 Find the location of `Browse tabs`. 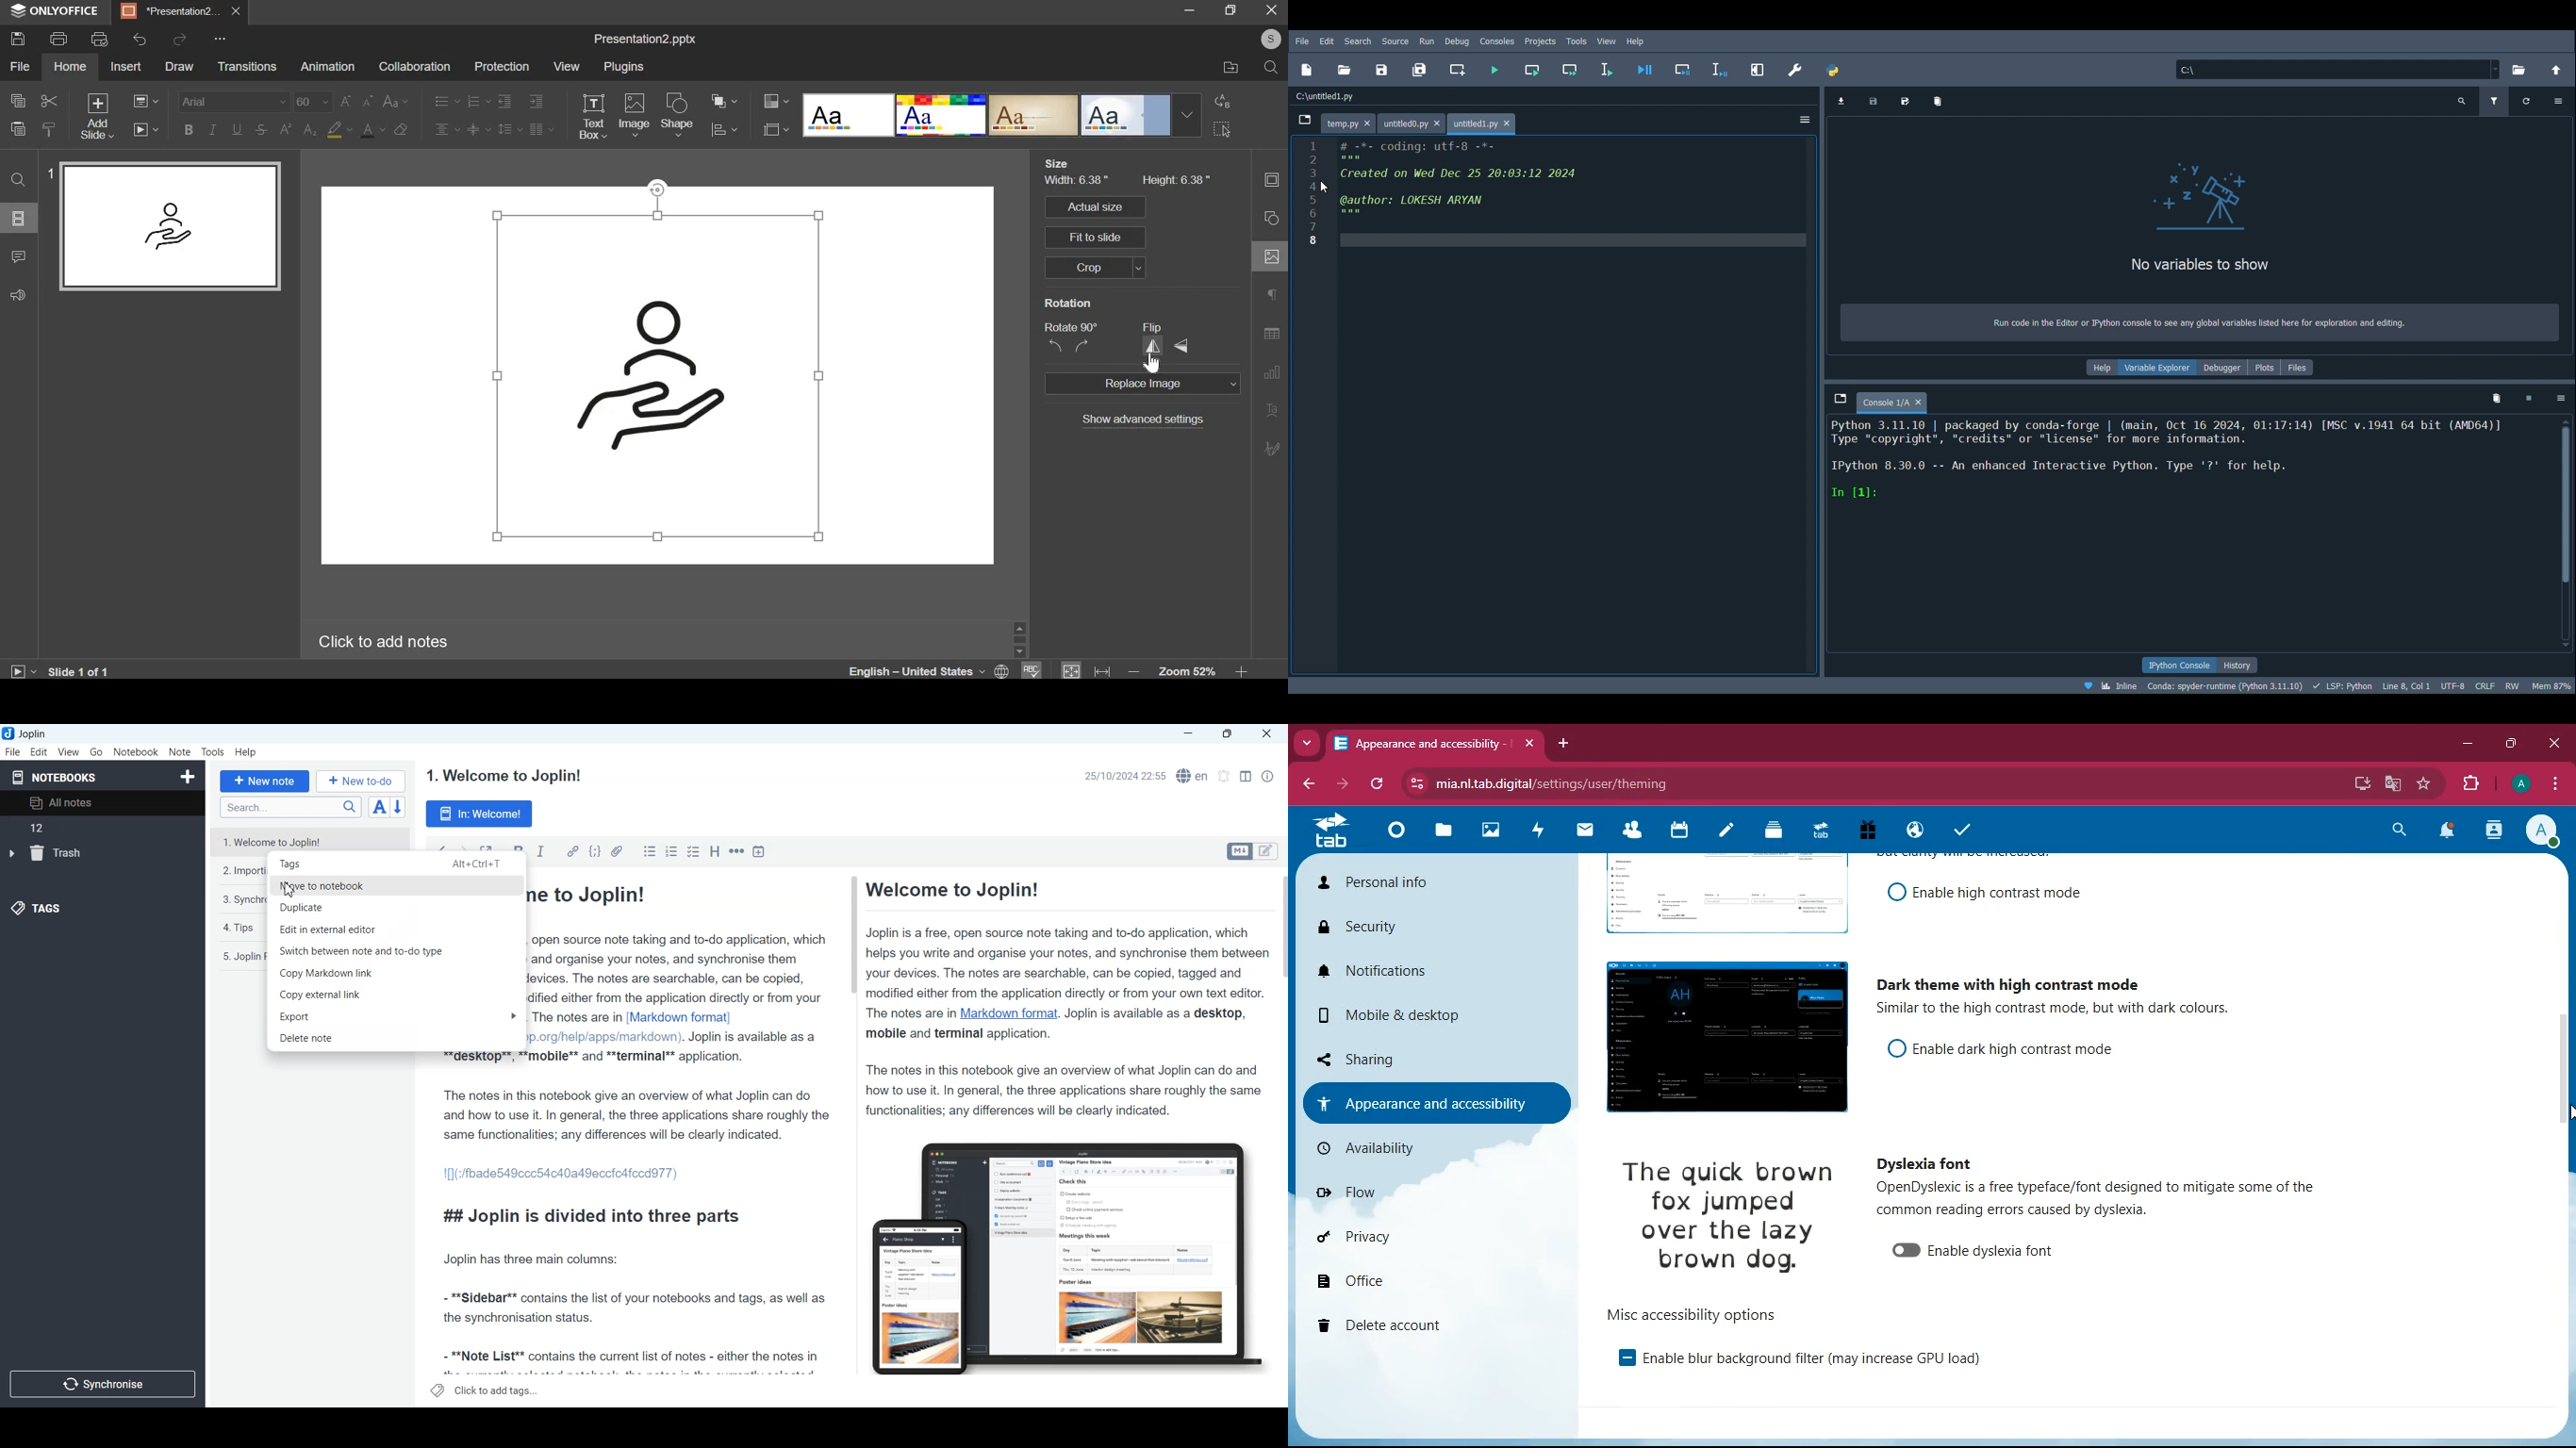

Browse tabs is located at coordinates (1834, 396).